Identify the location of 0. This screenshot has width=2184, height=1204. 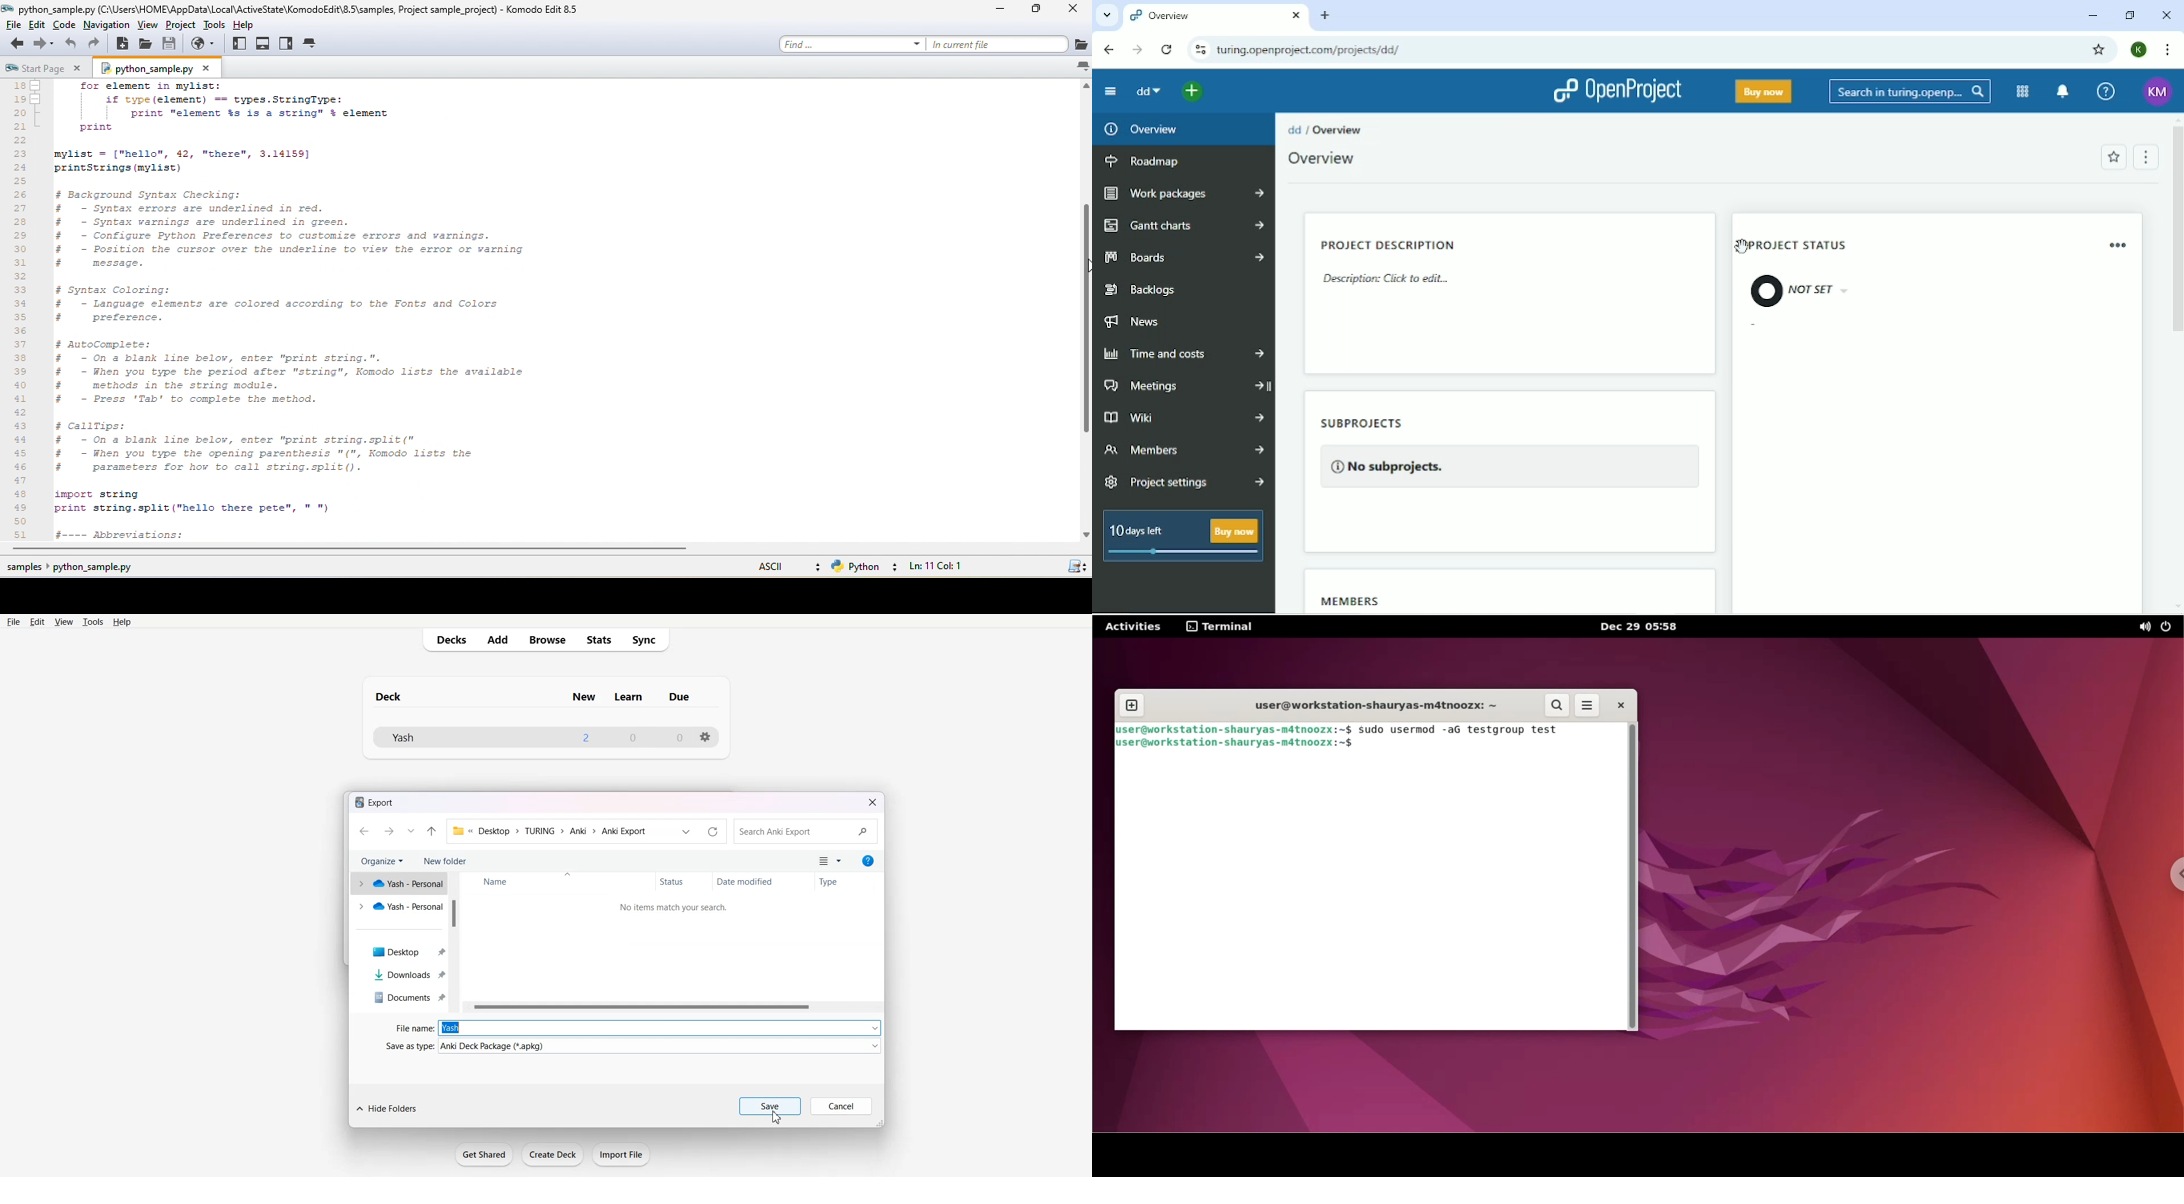
(679, 737).